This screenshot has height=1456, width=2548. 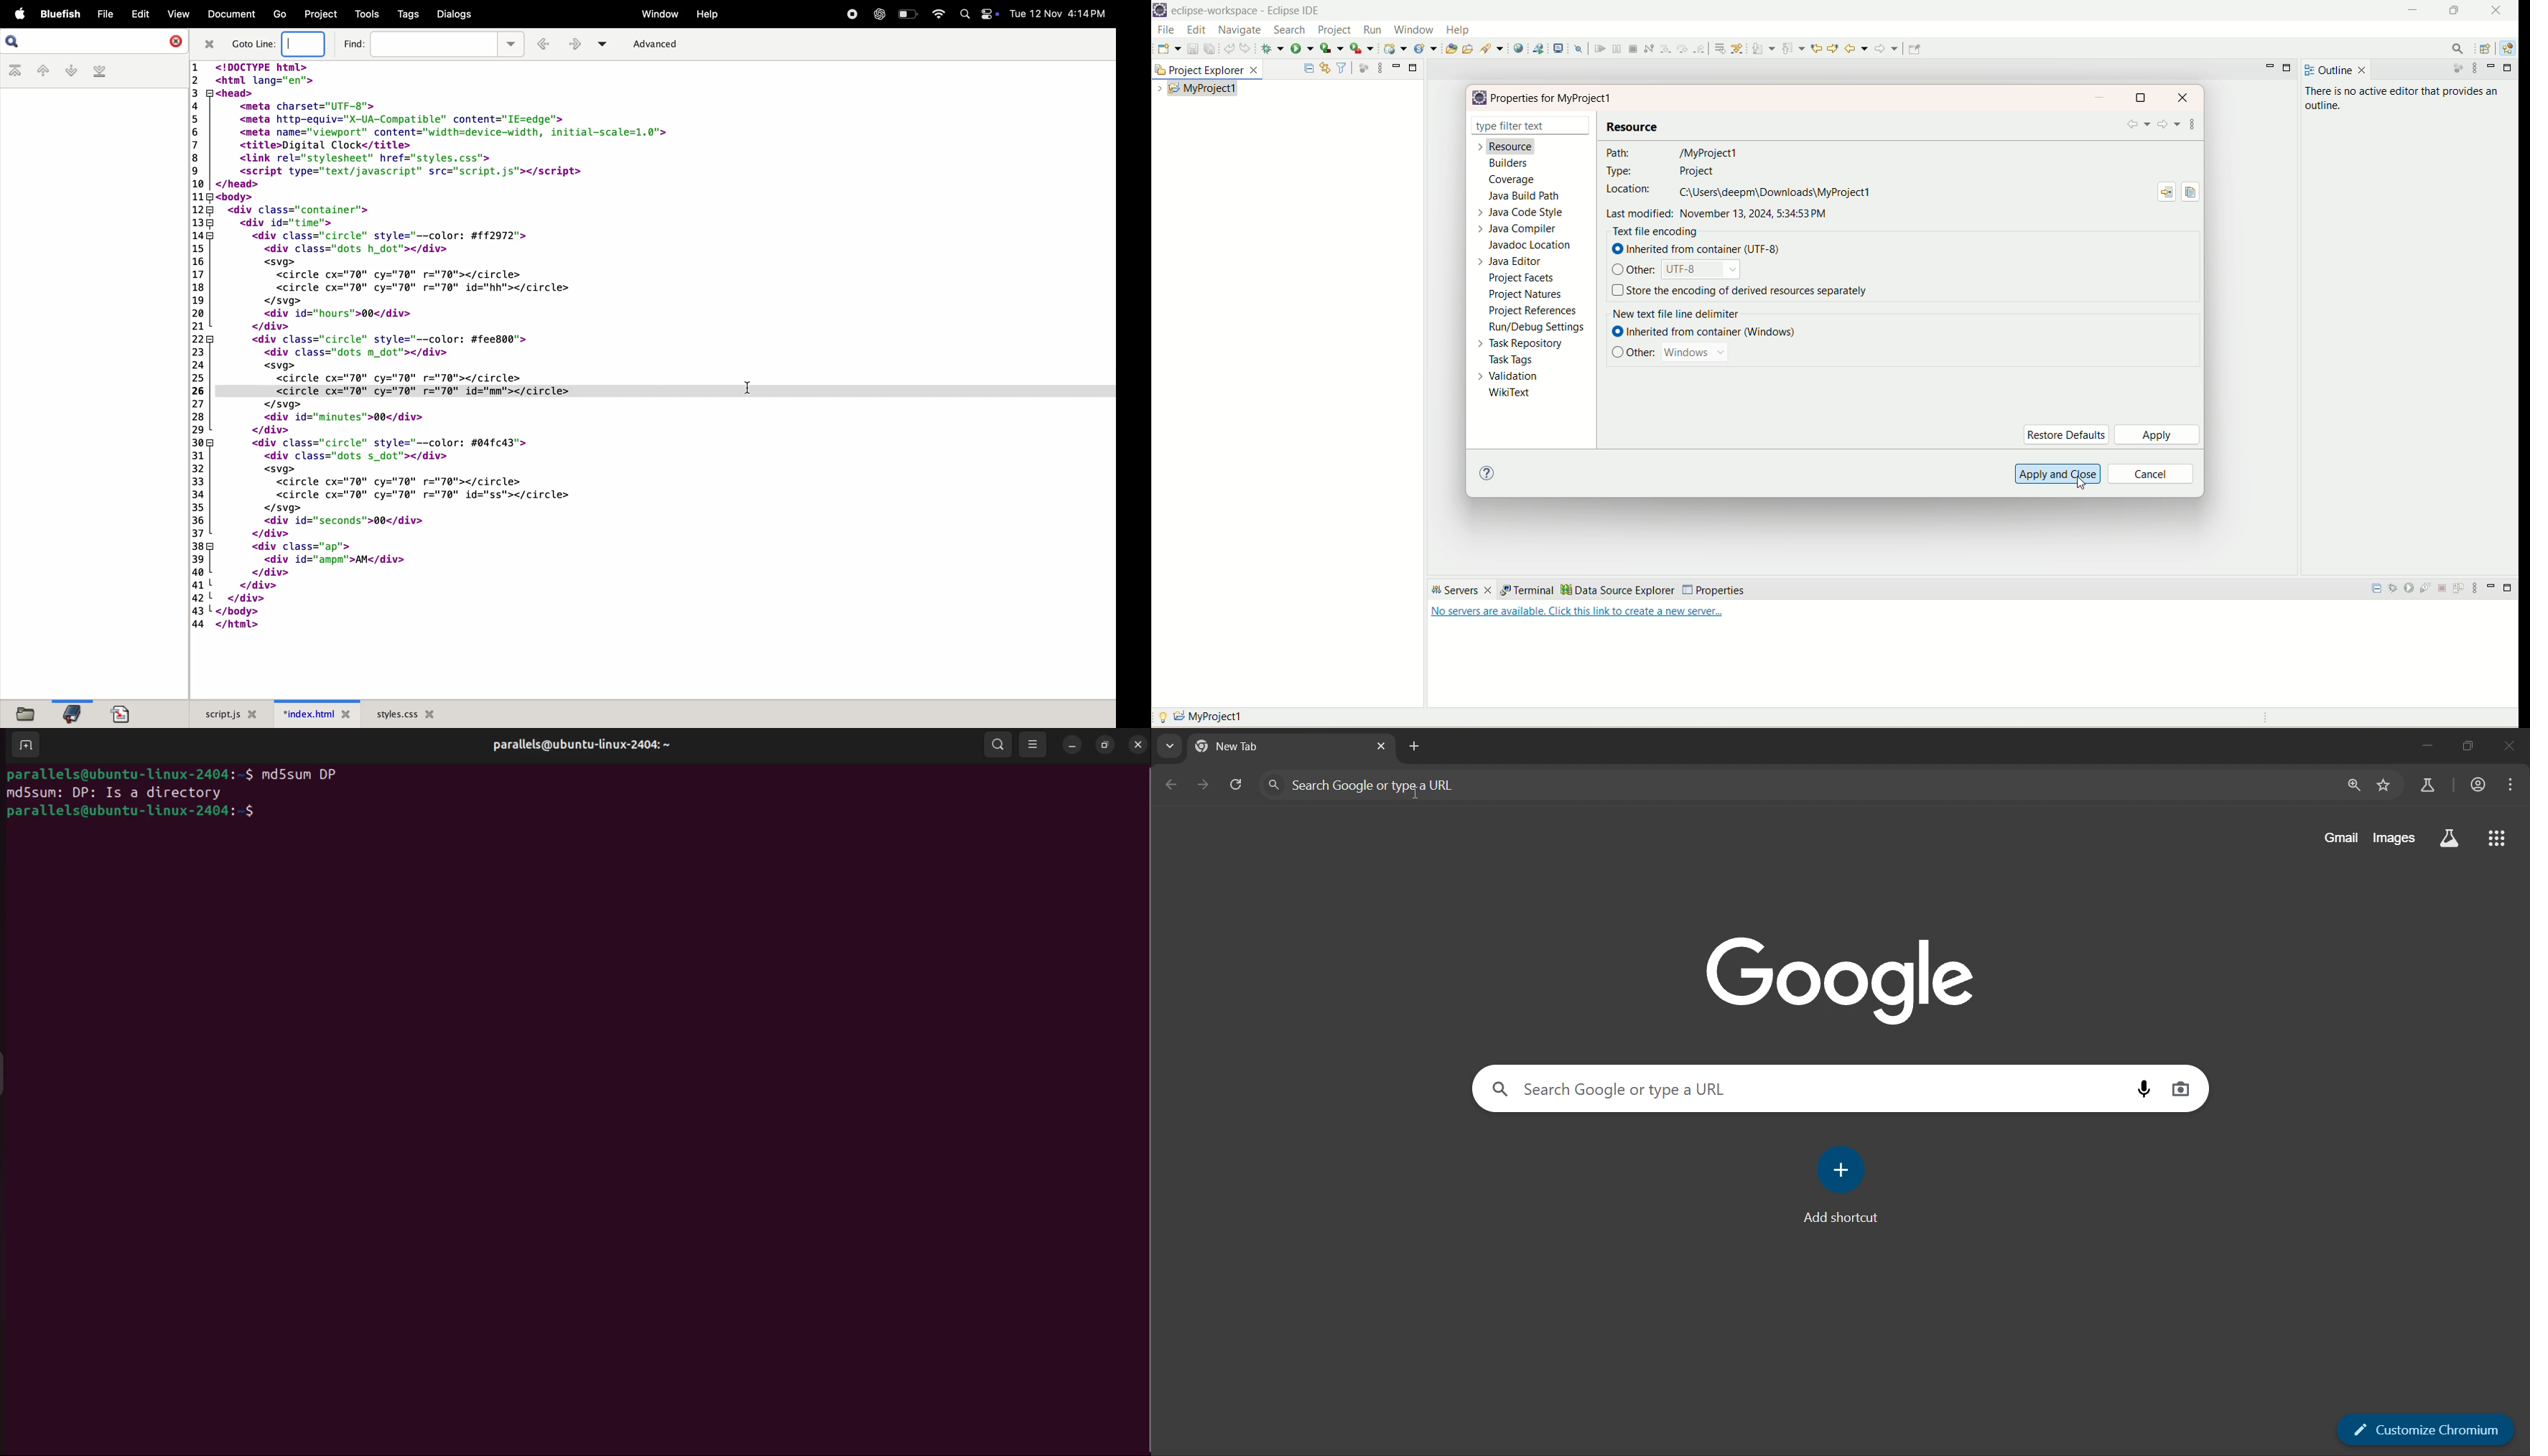 I want to click on document, so click(x=230, y=16).